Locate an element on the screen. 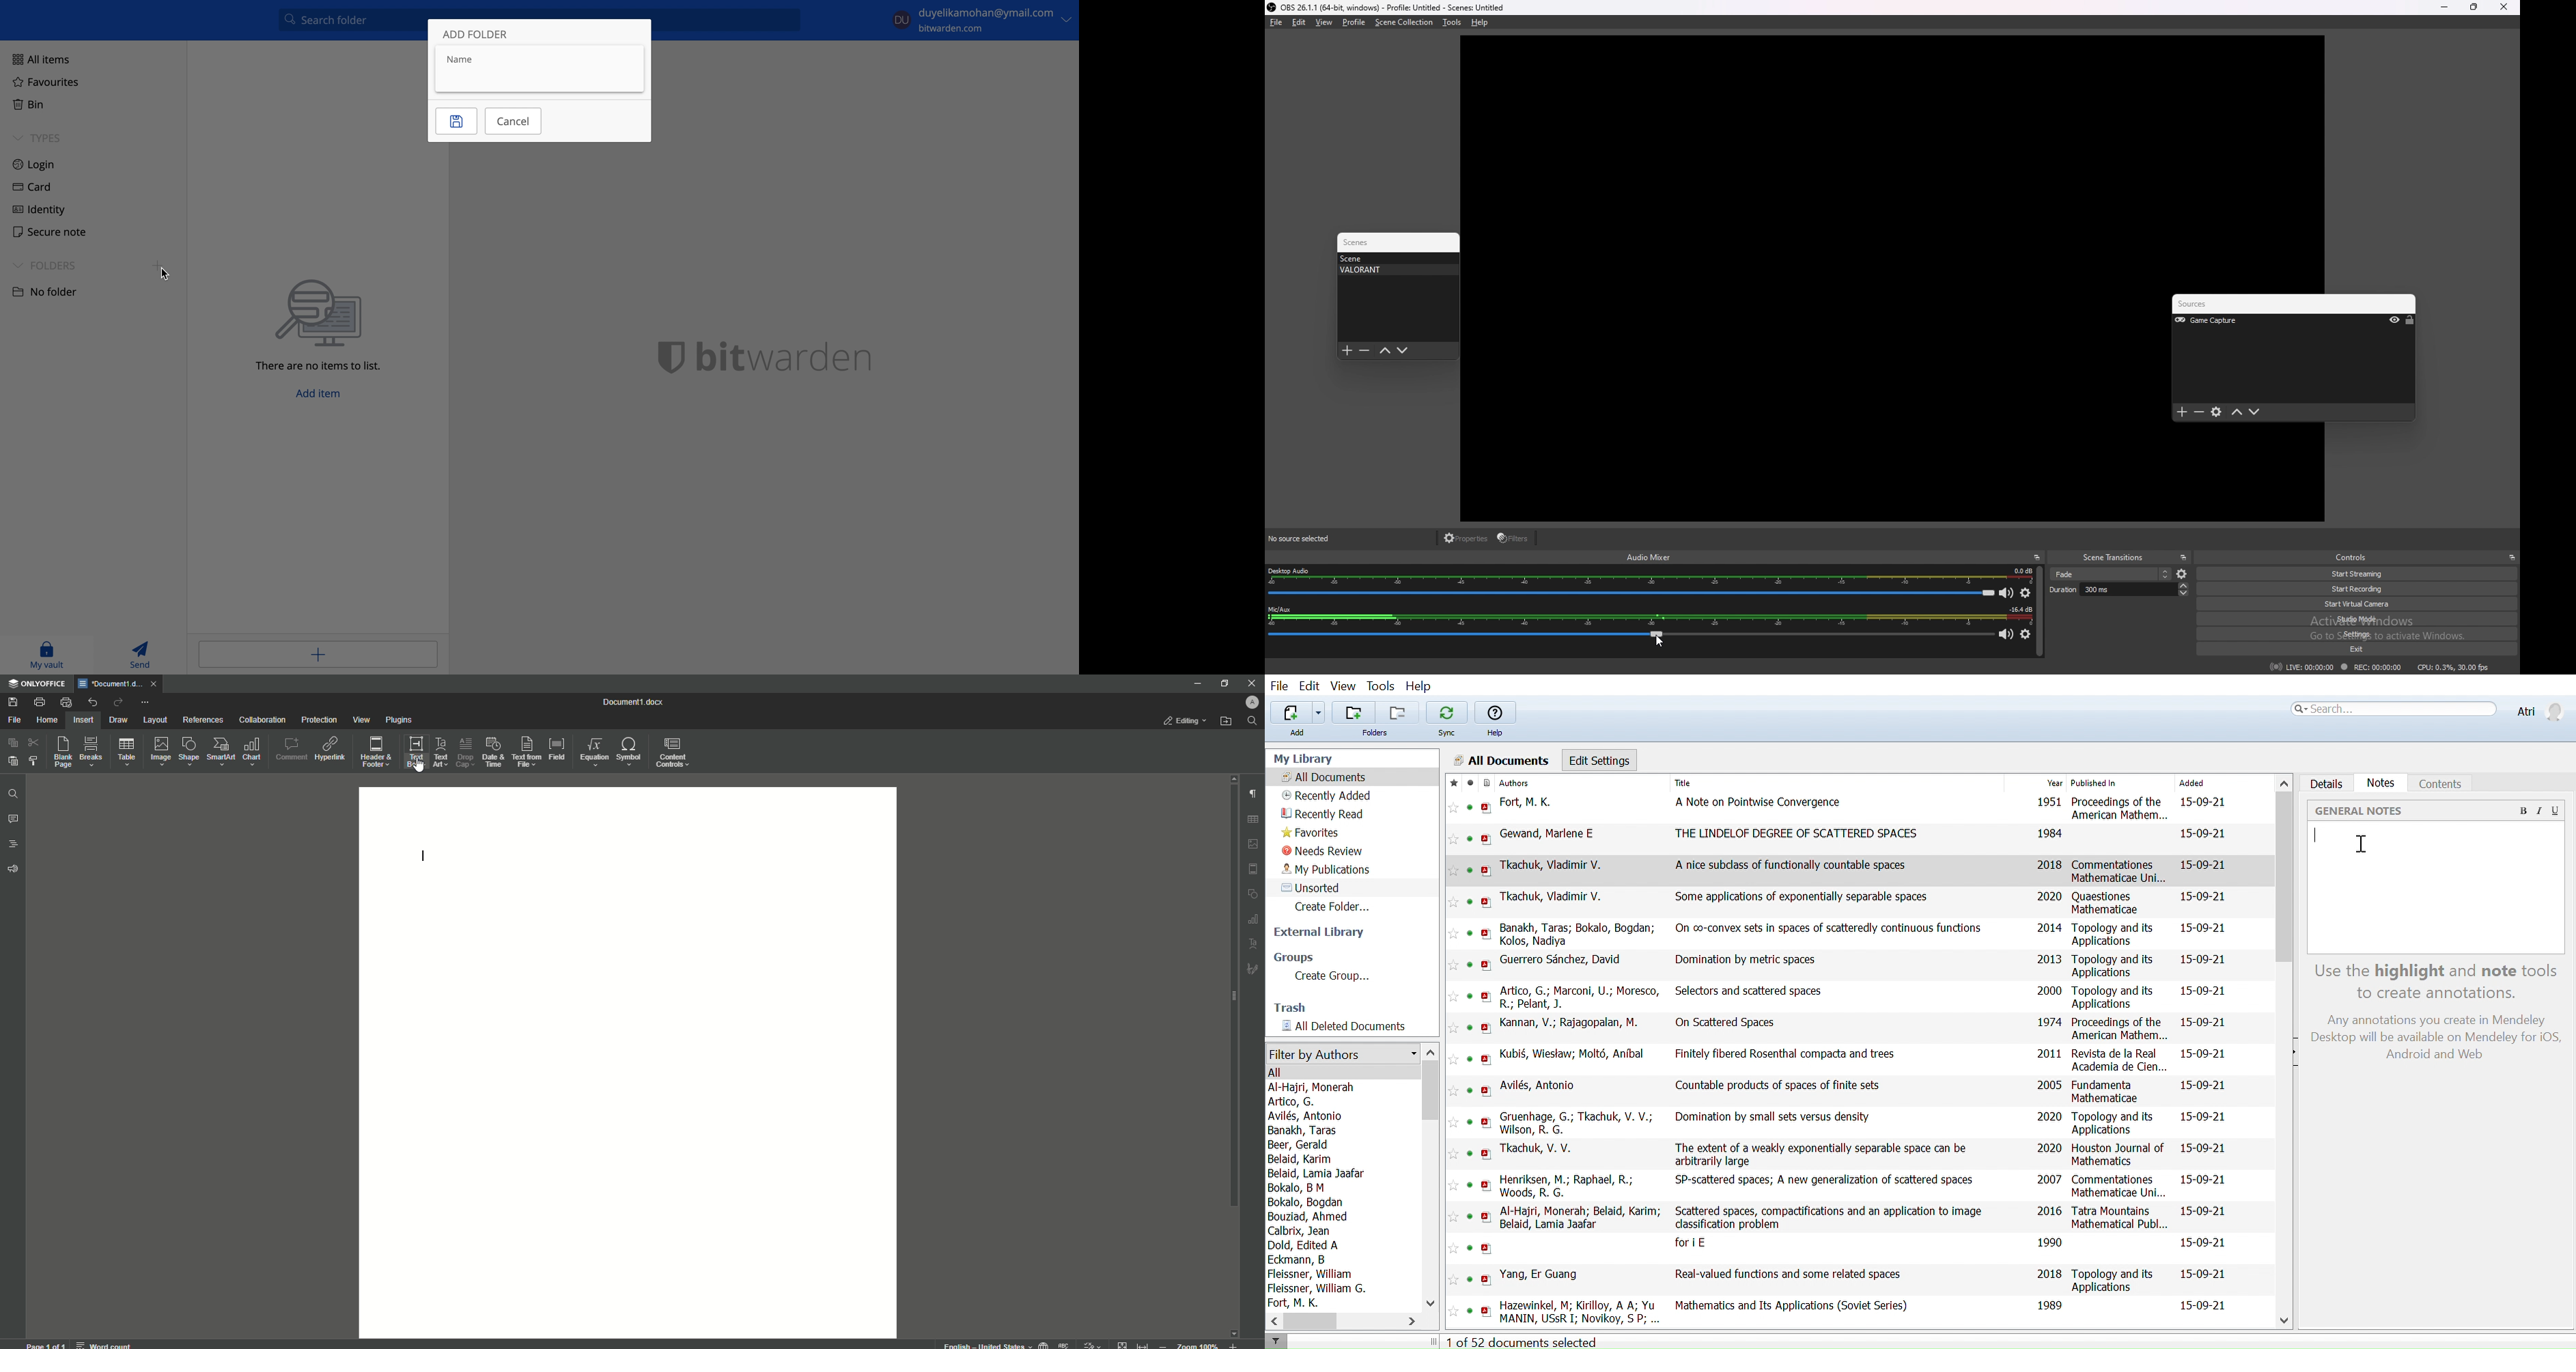  Text Art is located at coordinates (439, 754).